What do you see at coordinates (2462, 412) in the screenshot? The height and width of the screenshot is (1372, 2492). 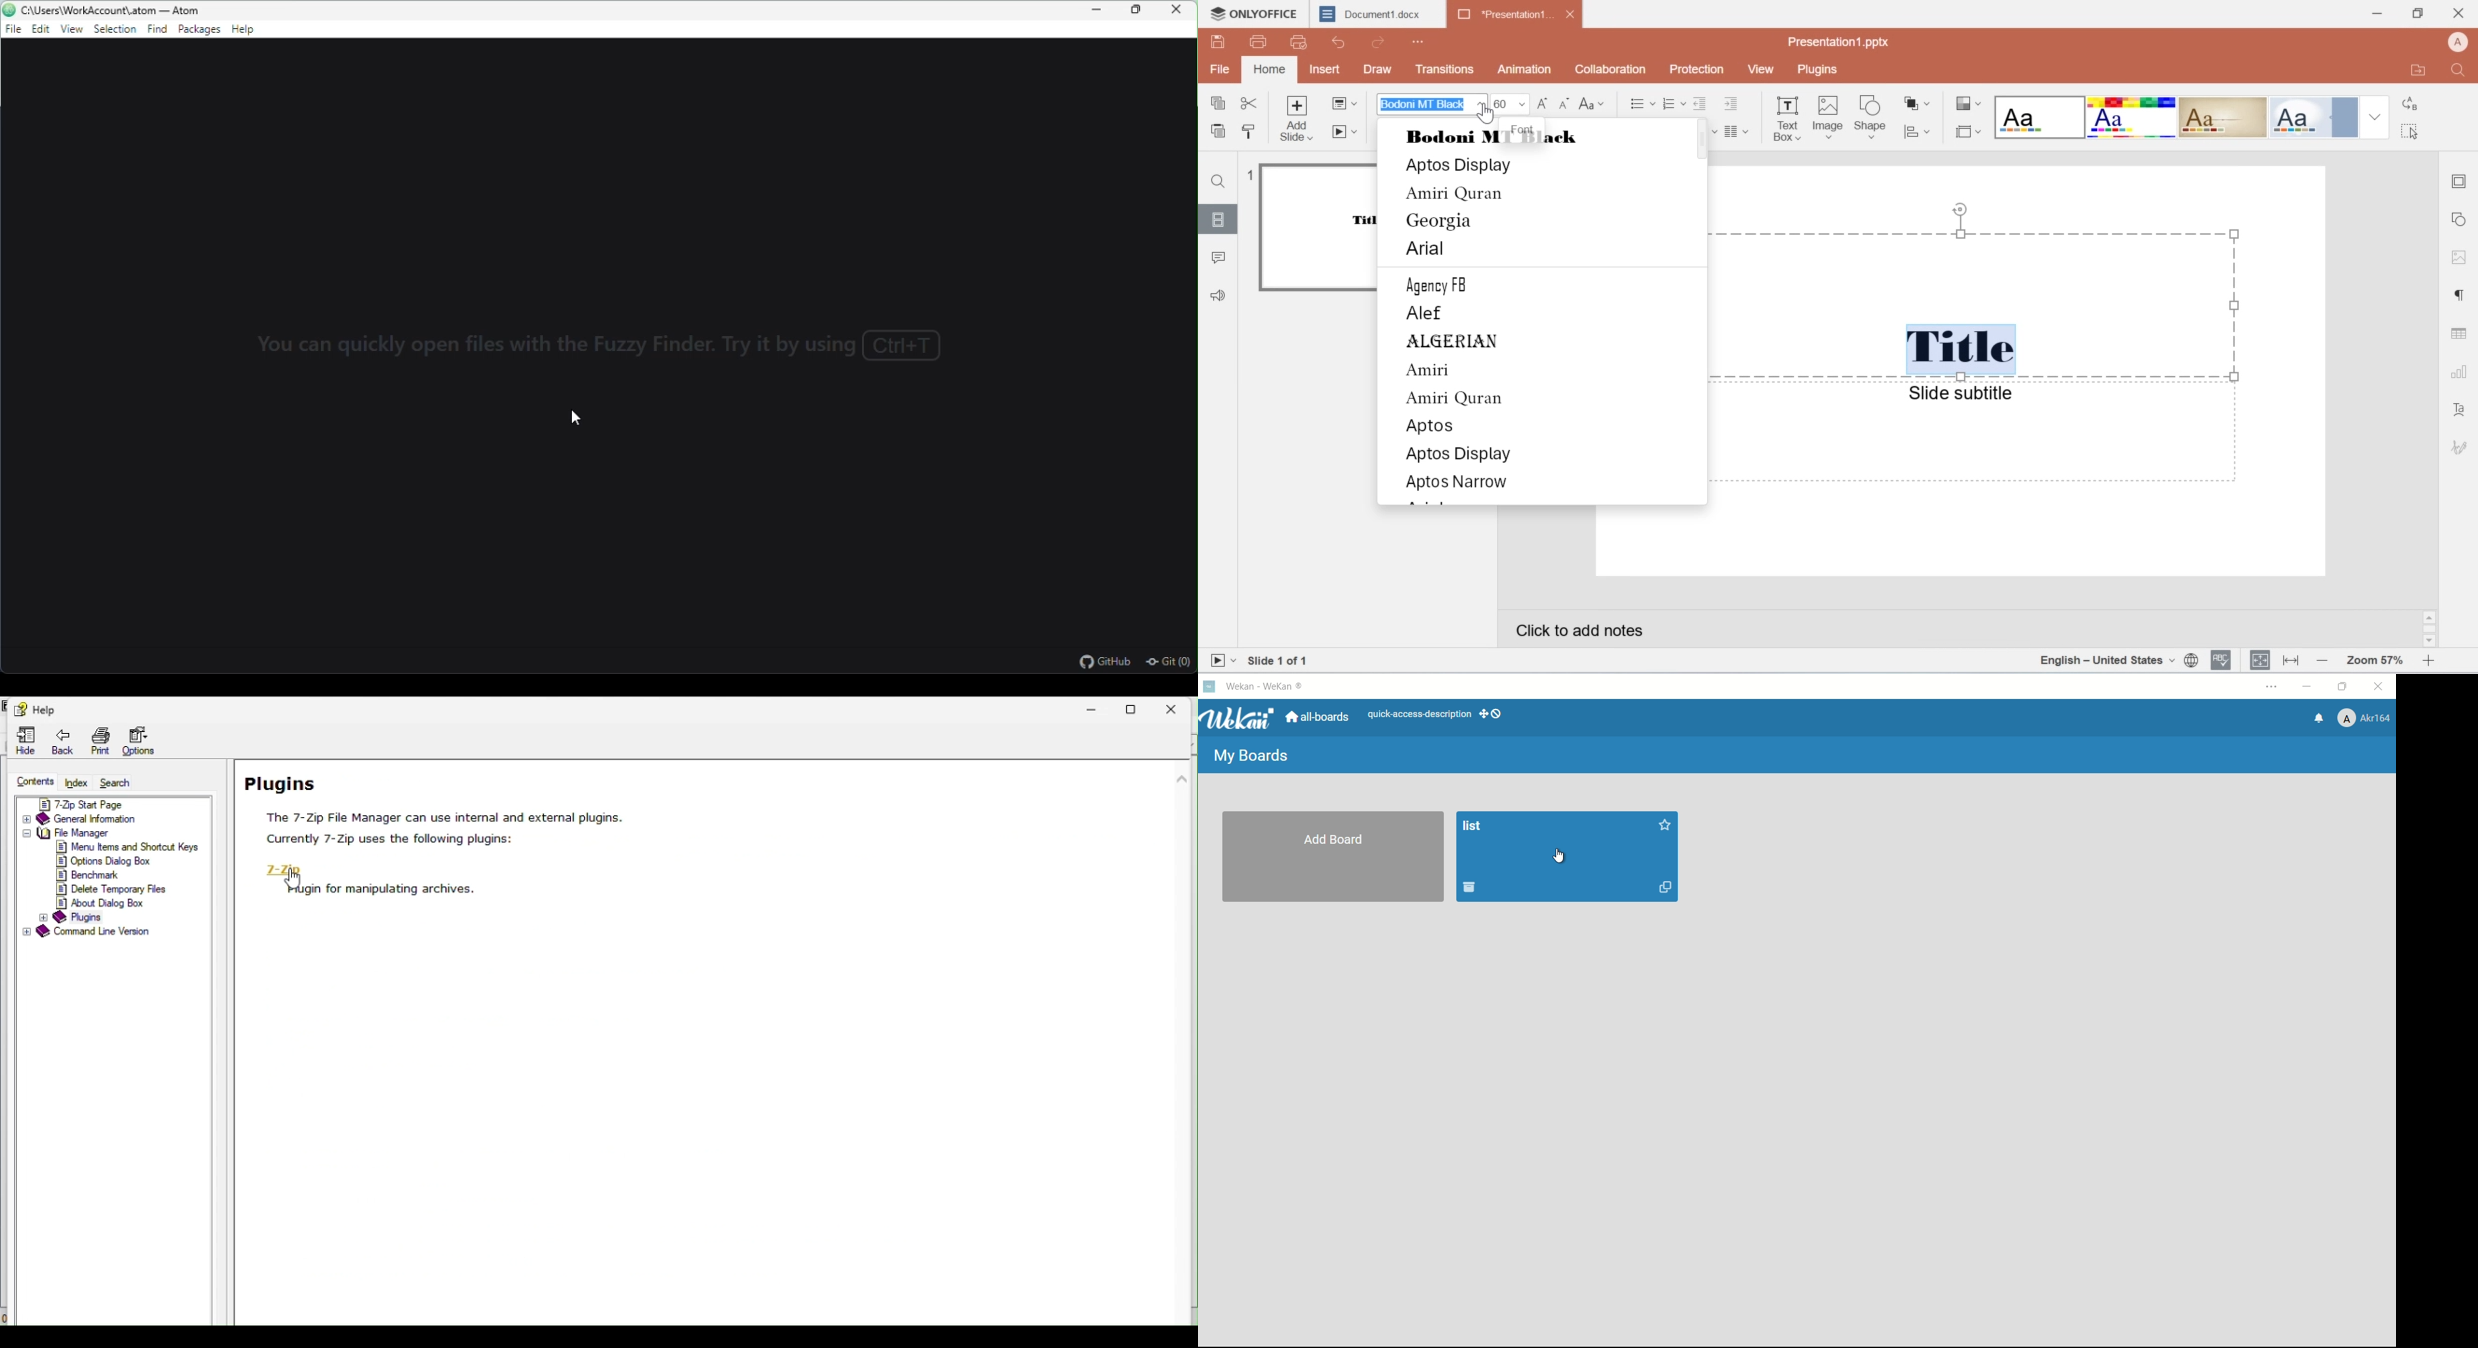 I see `font settings` at bounding box center [2462, 412].